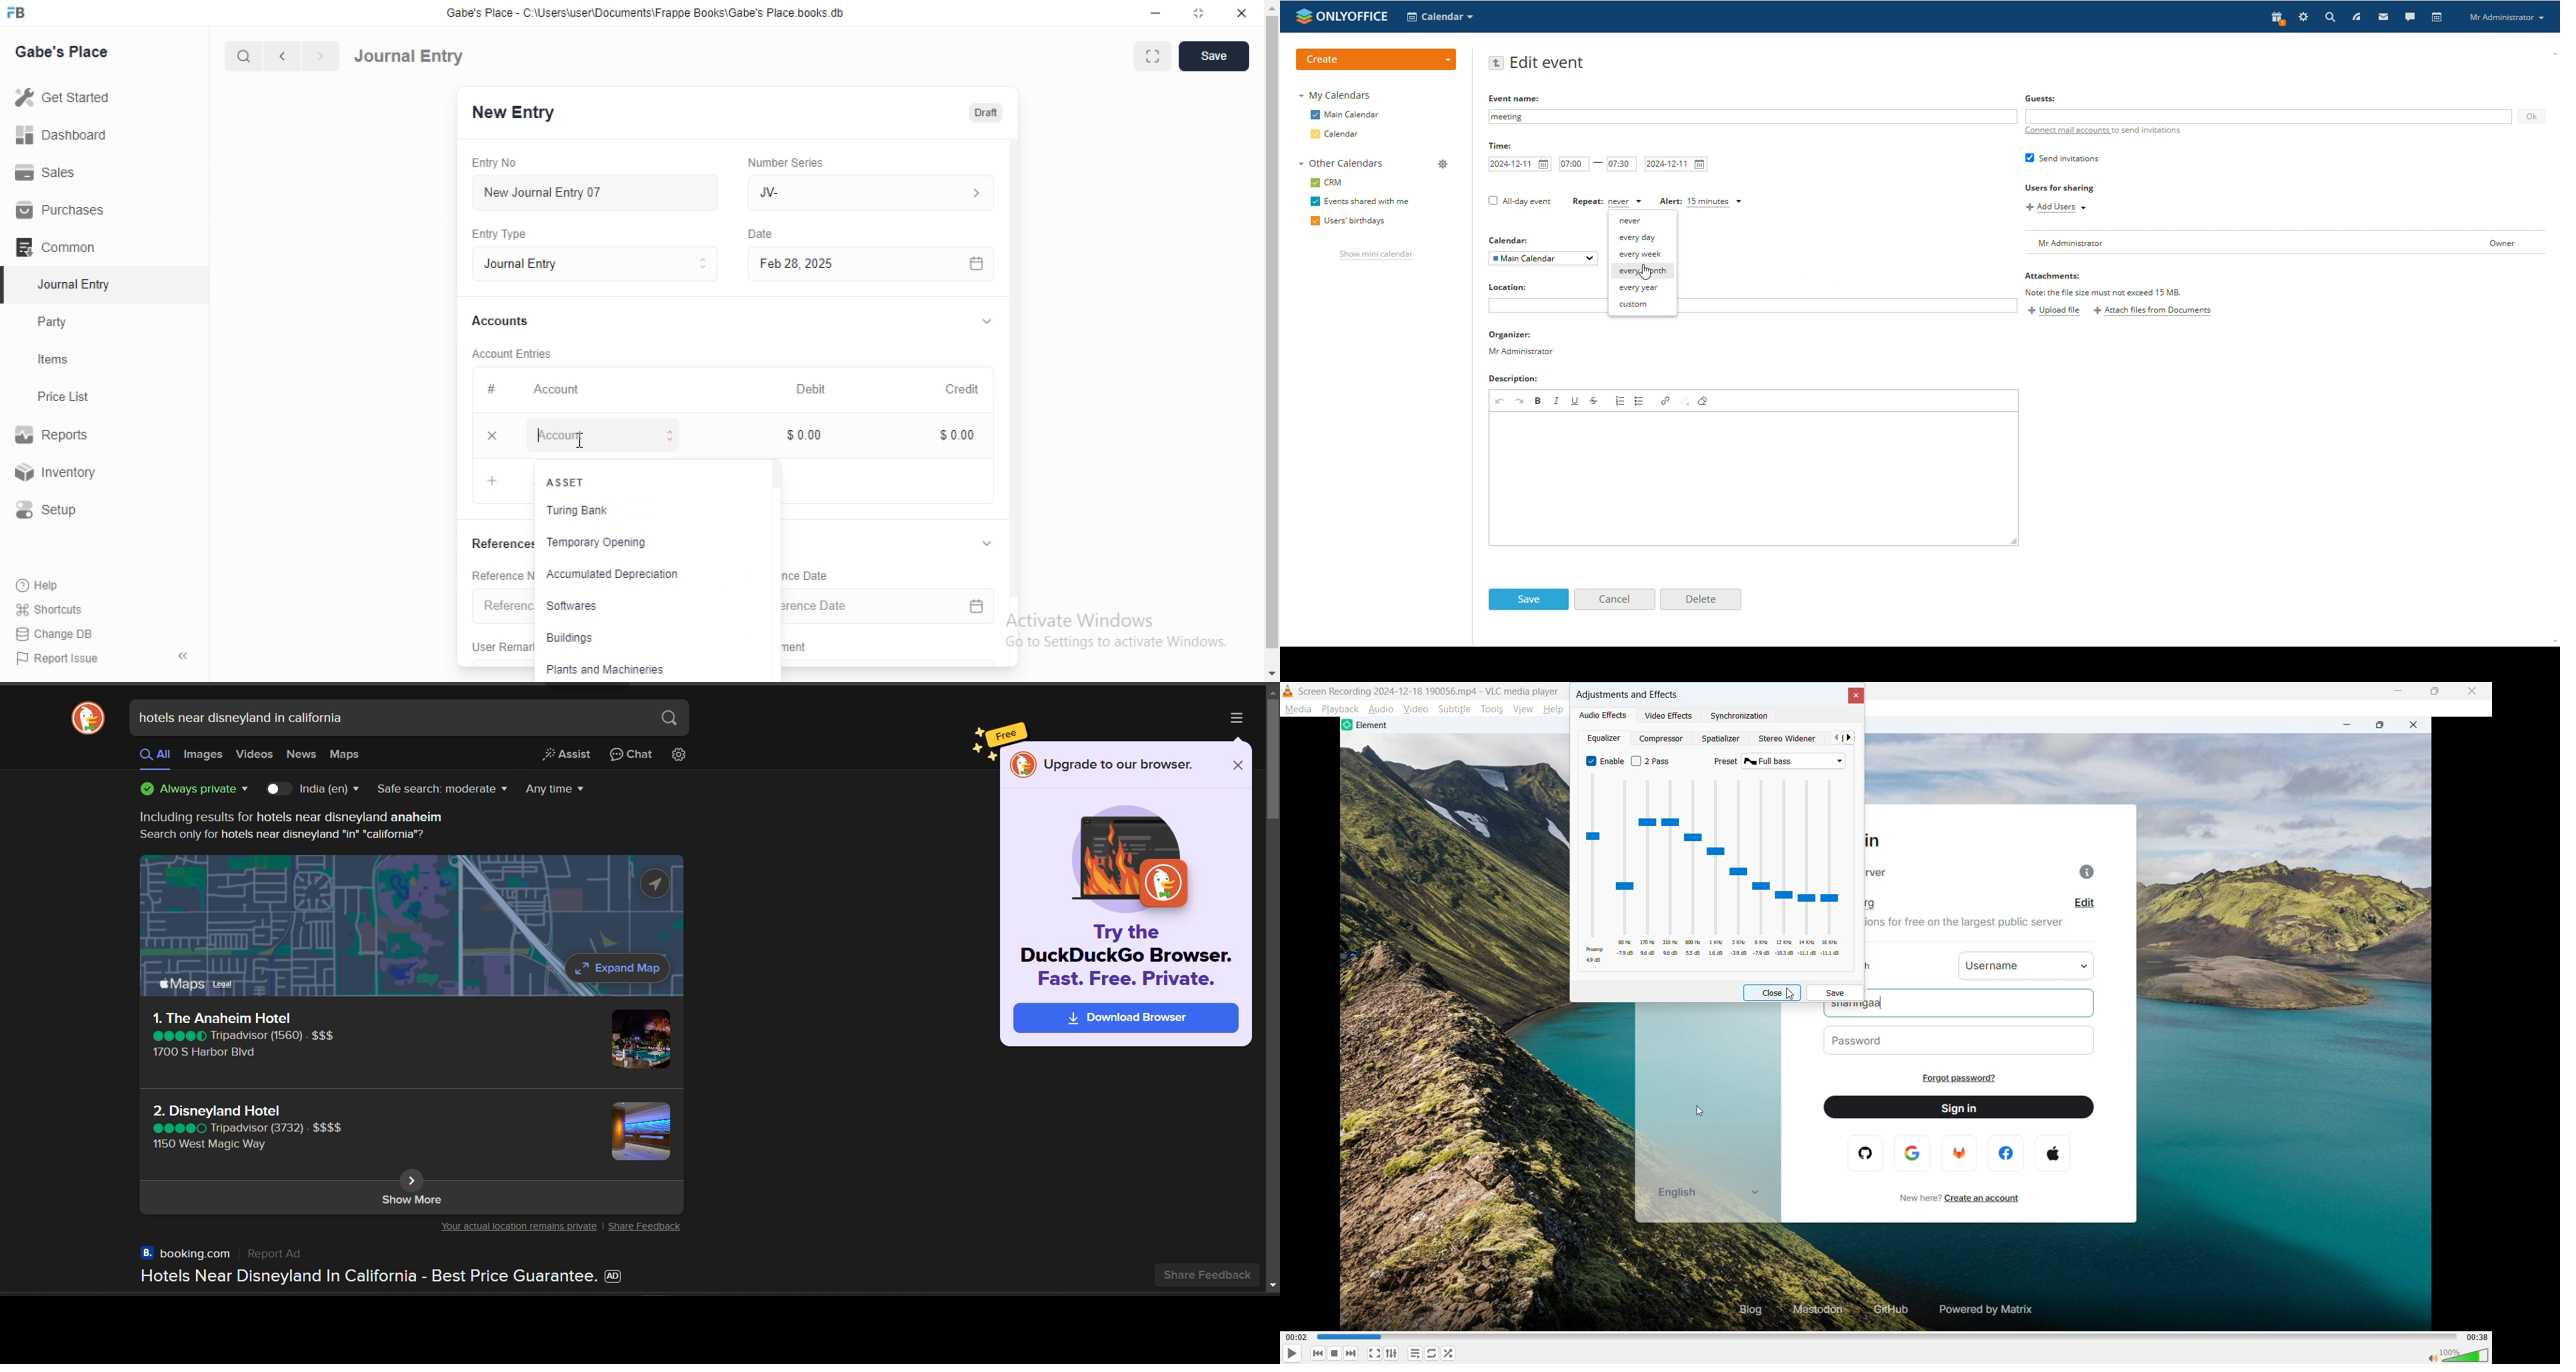 The height and width of the screenshot is (1372, 2576). I want to click on share feedback, so click(647, 1227).